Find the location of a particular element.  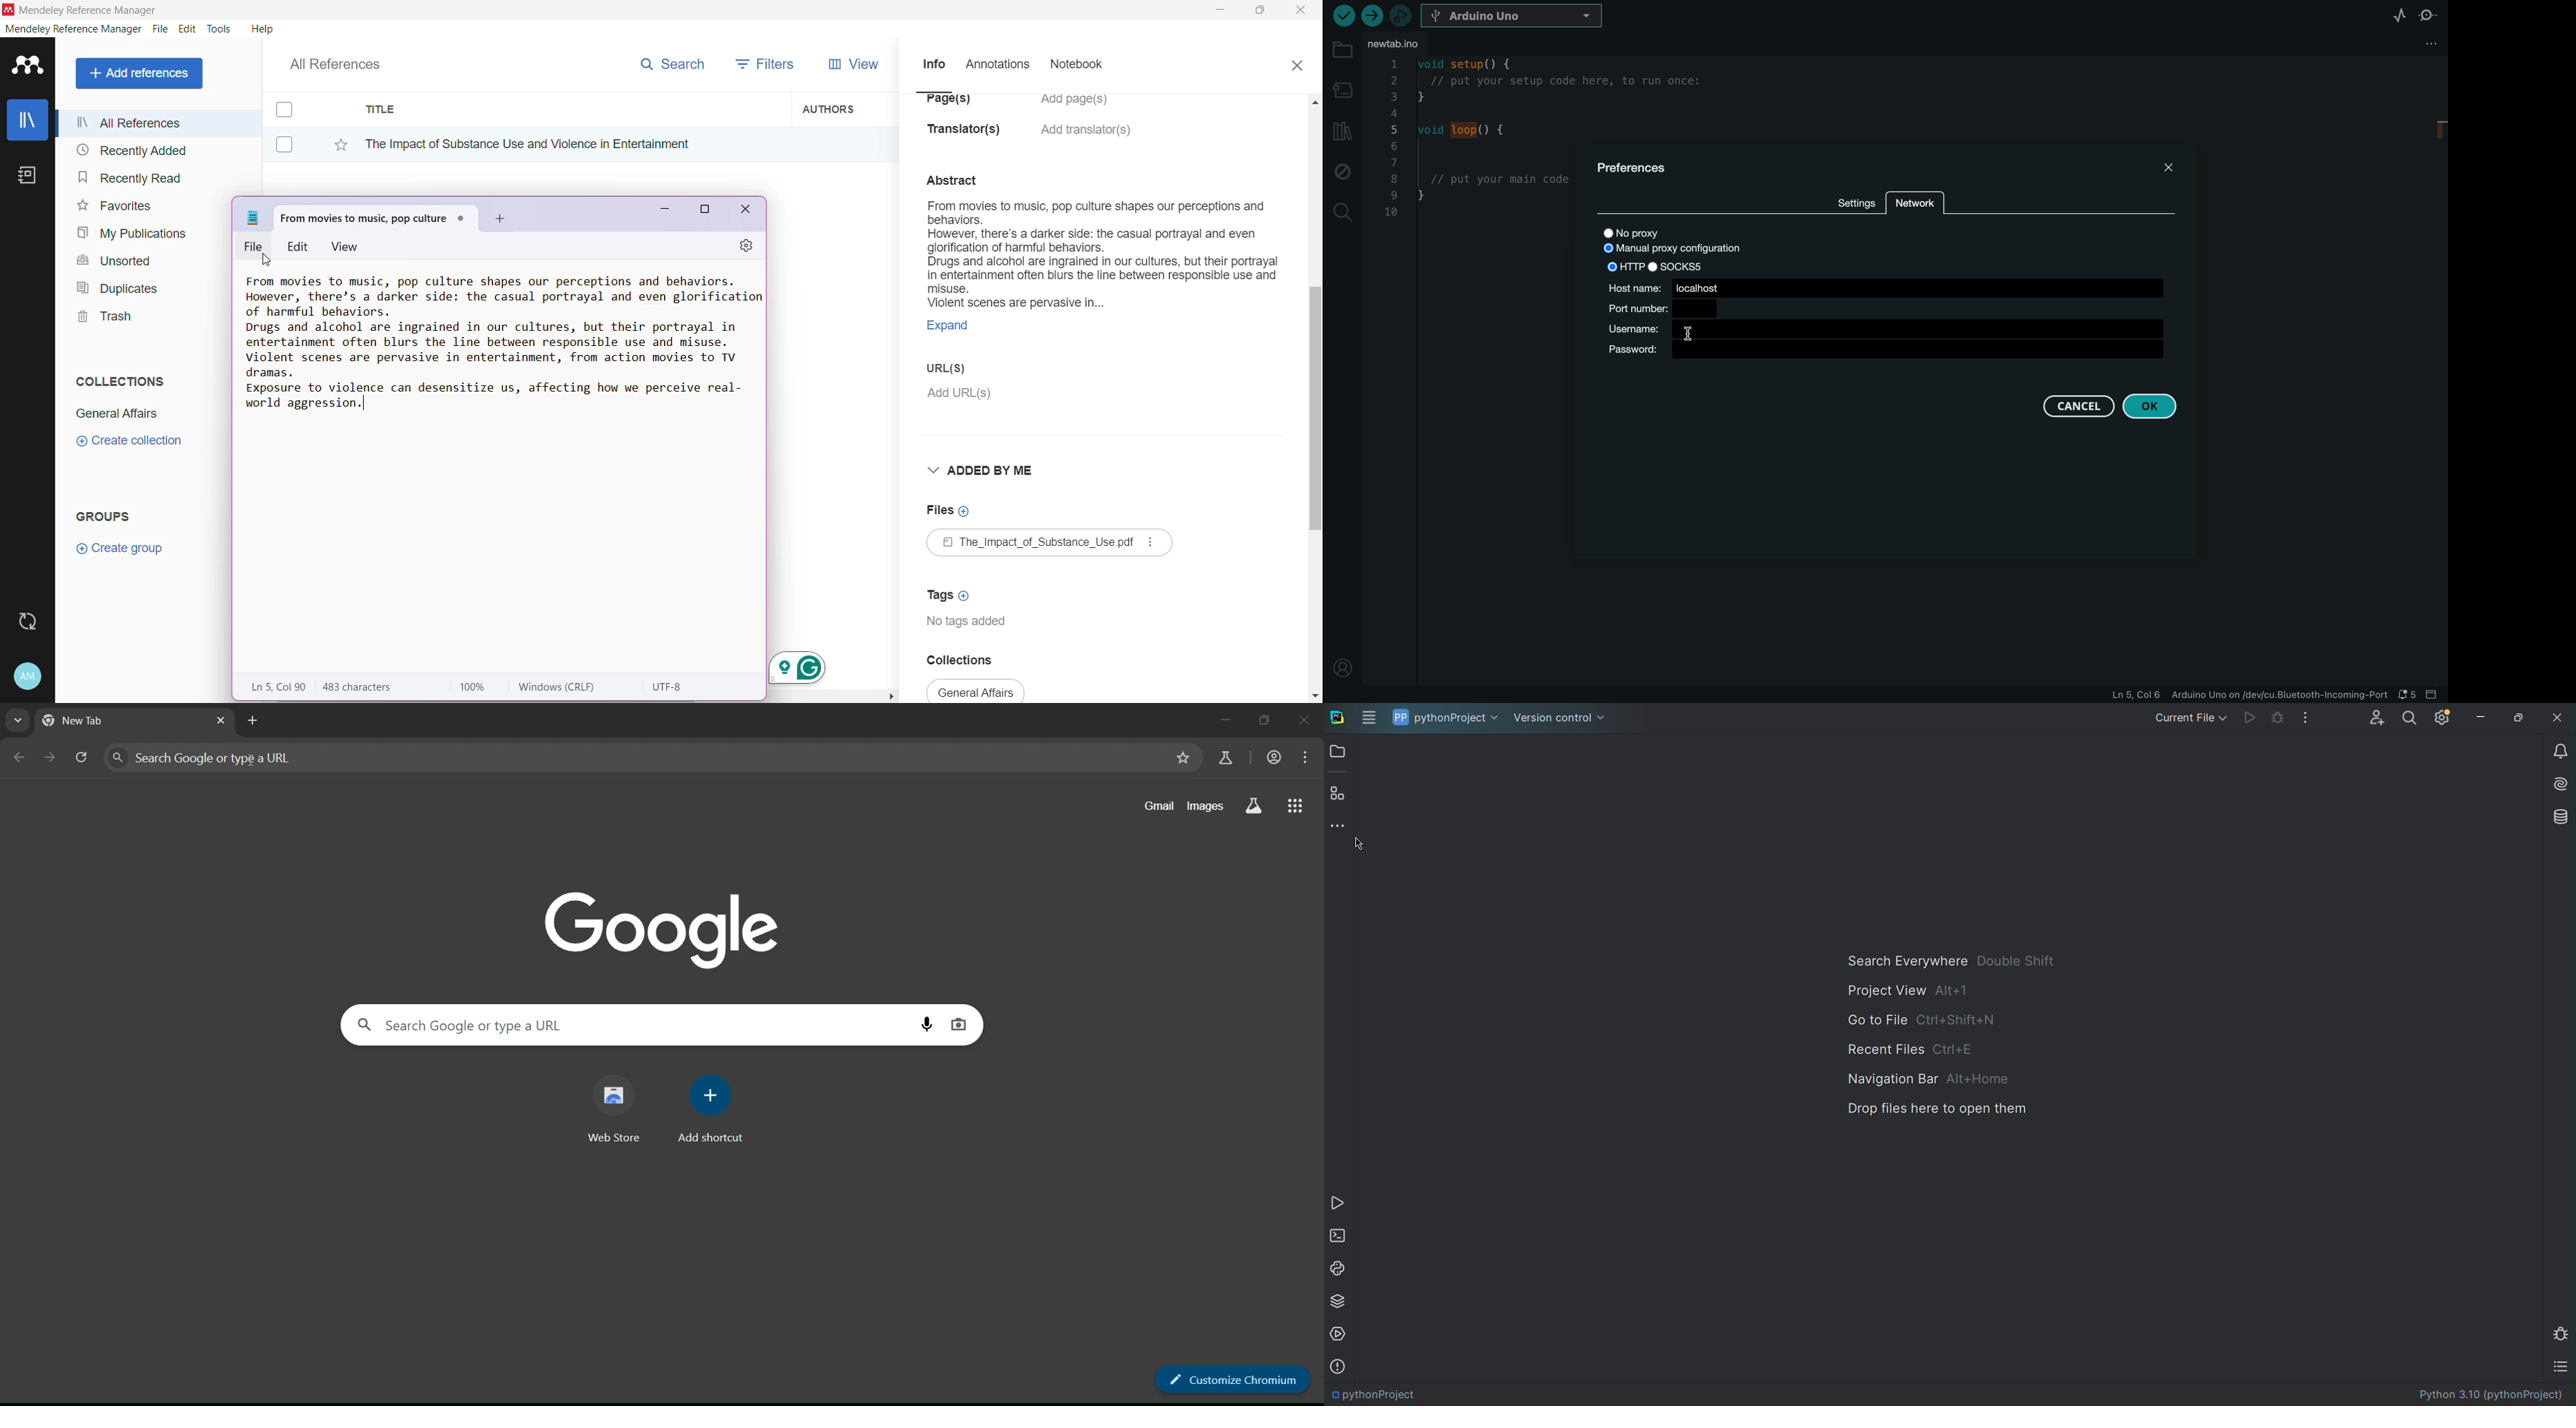

grammarly logo is located at coordinates (805, 667).